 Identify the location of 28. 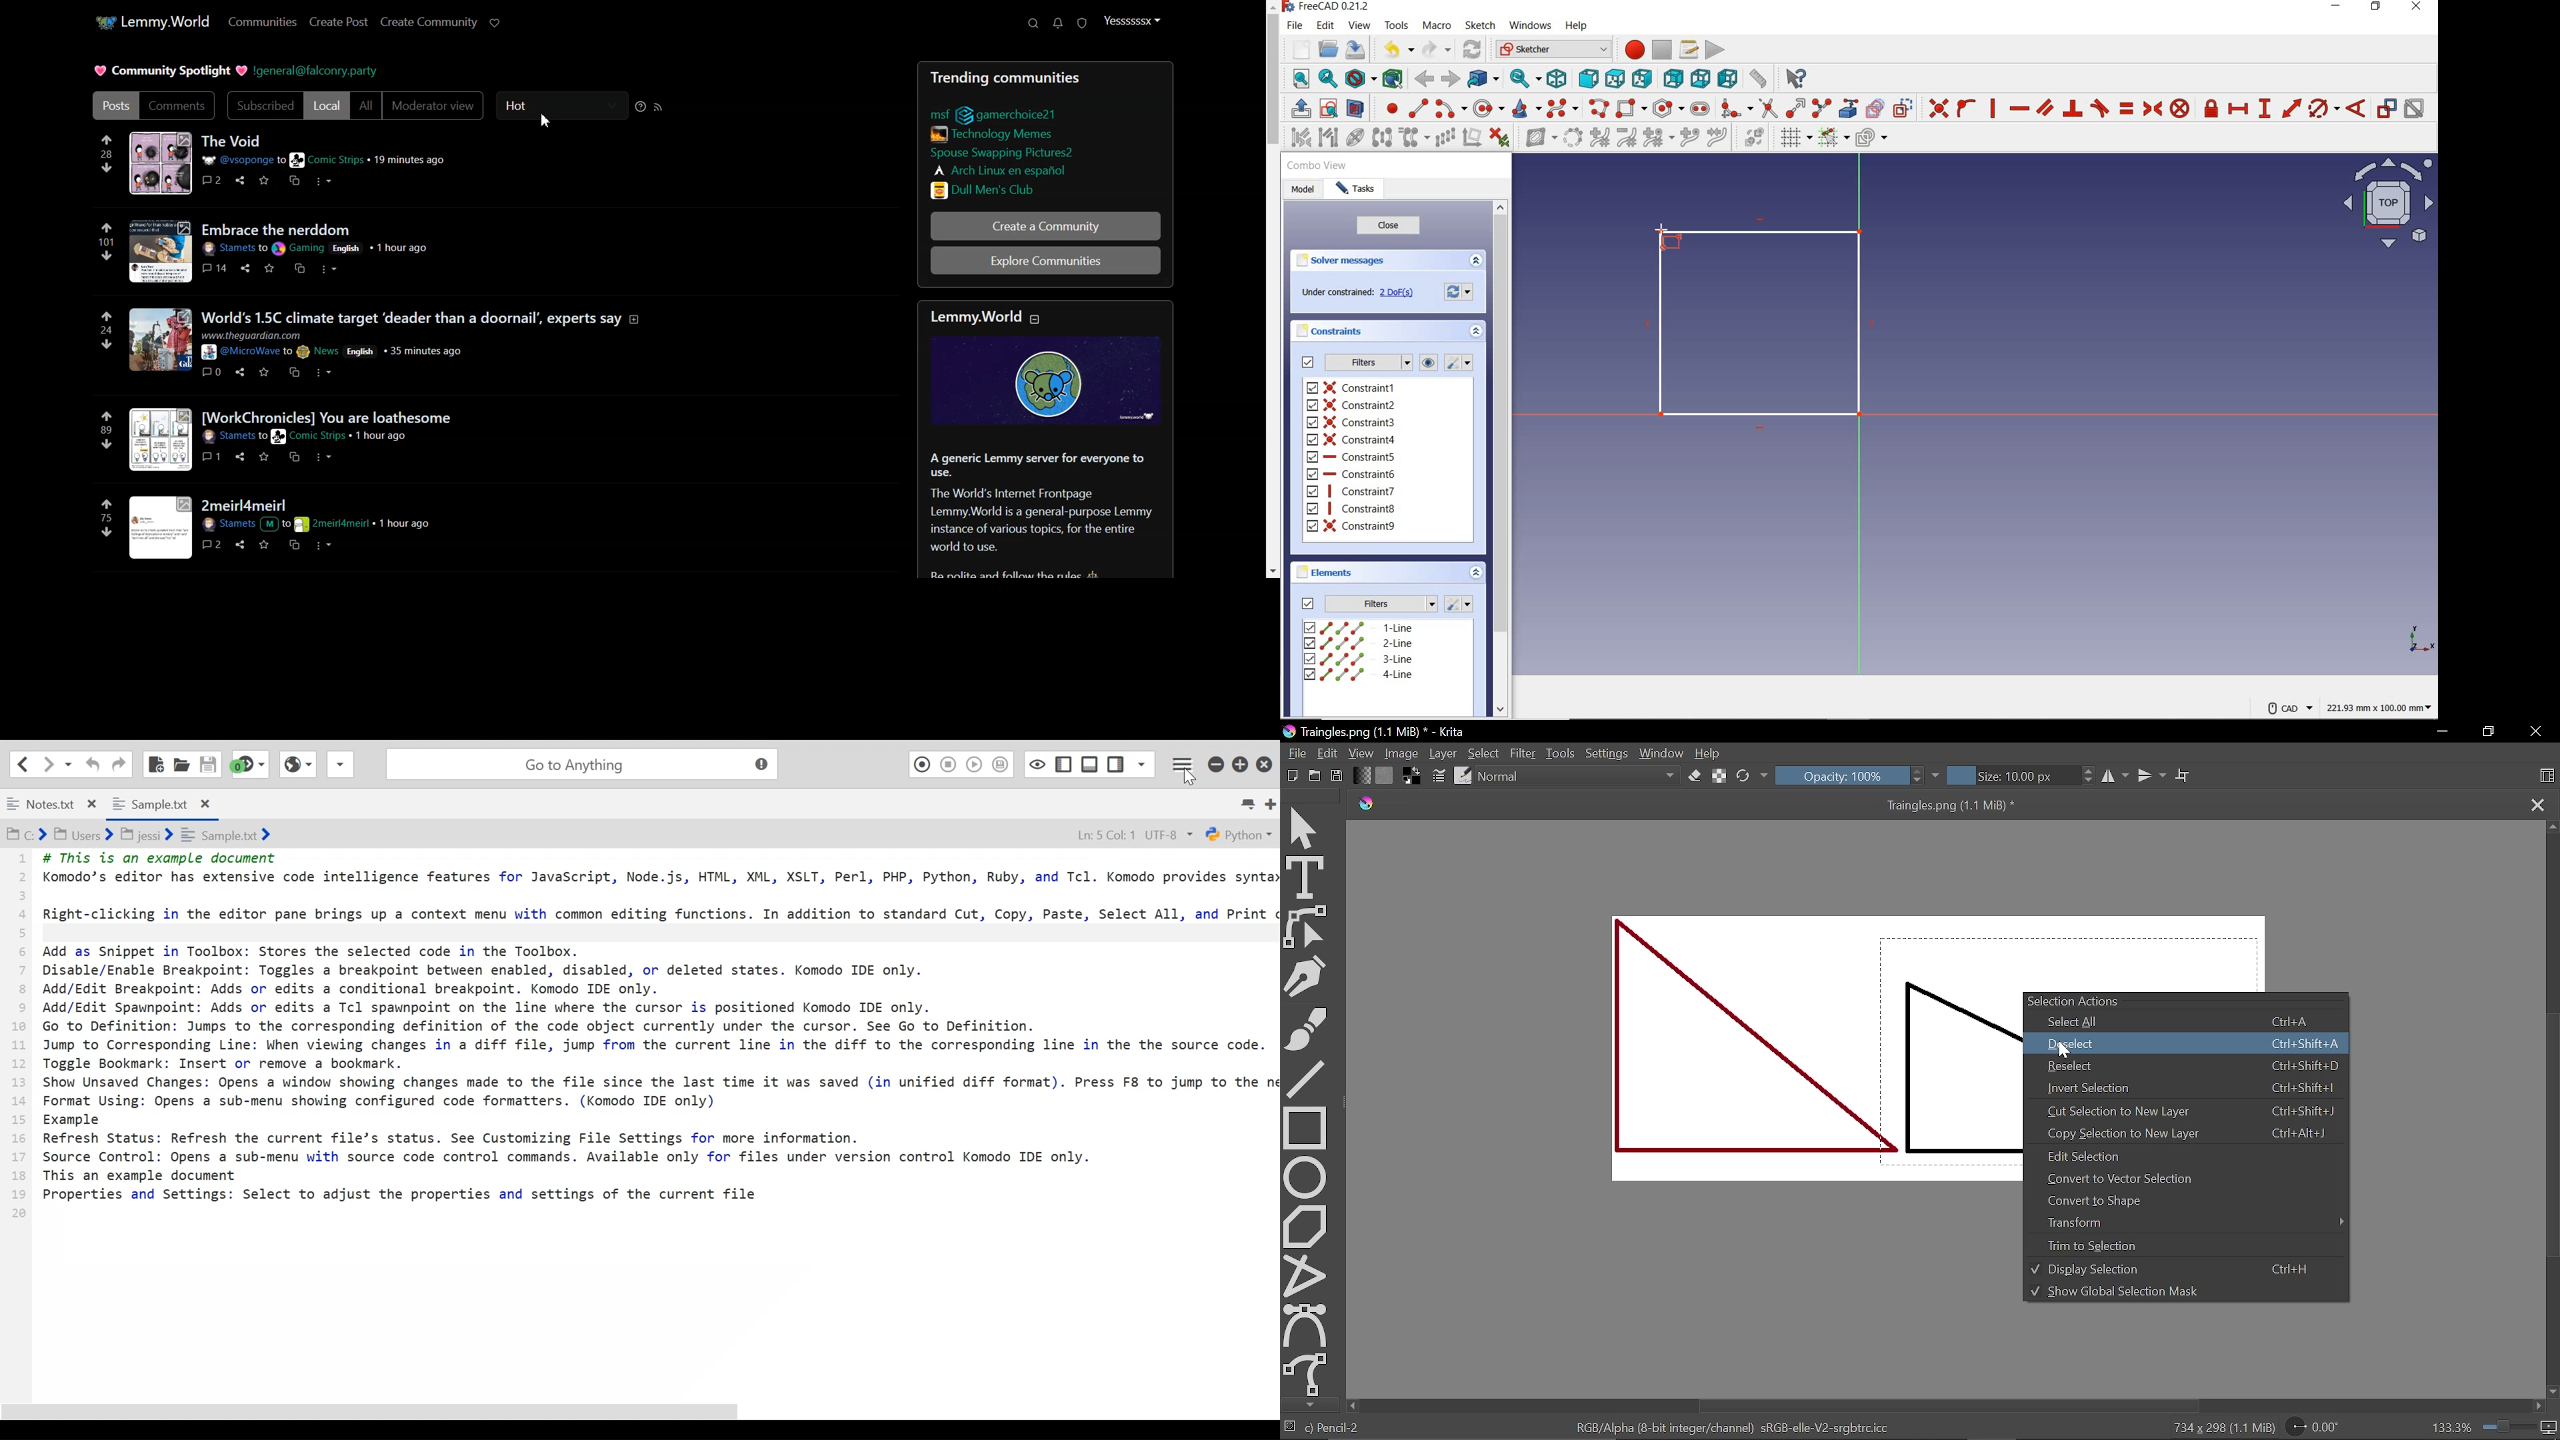
(107, 153).